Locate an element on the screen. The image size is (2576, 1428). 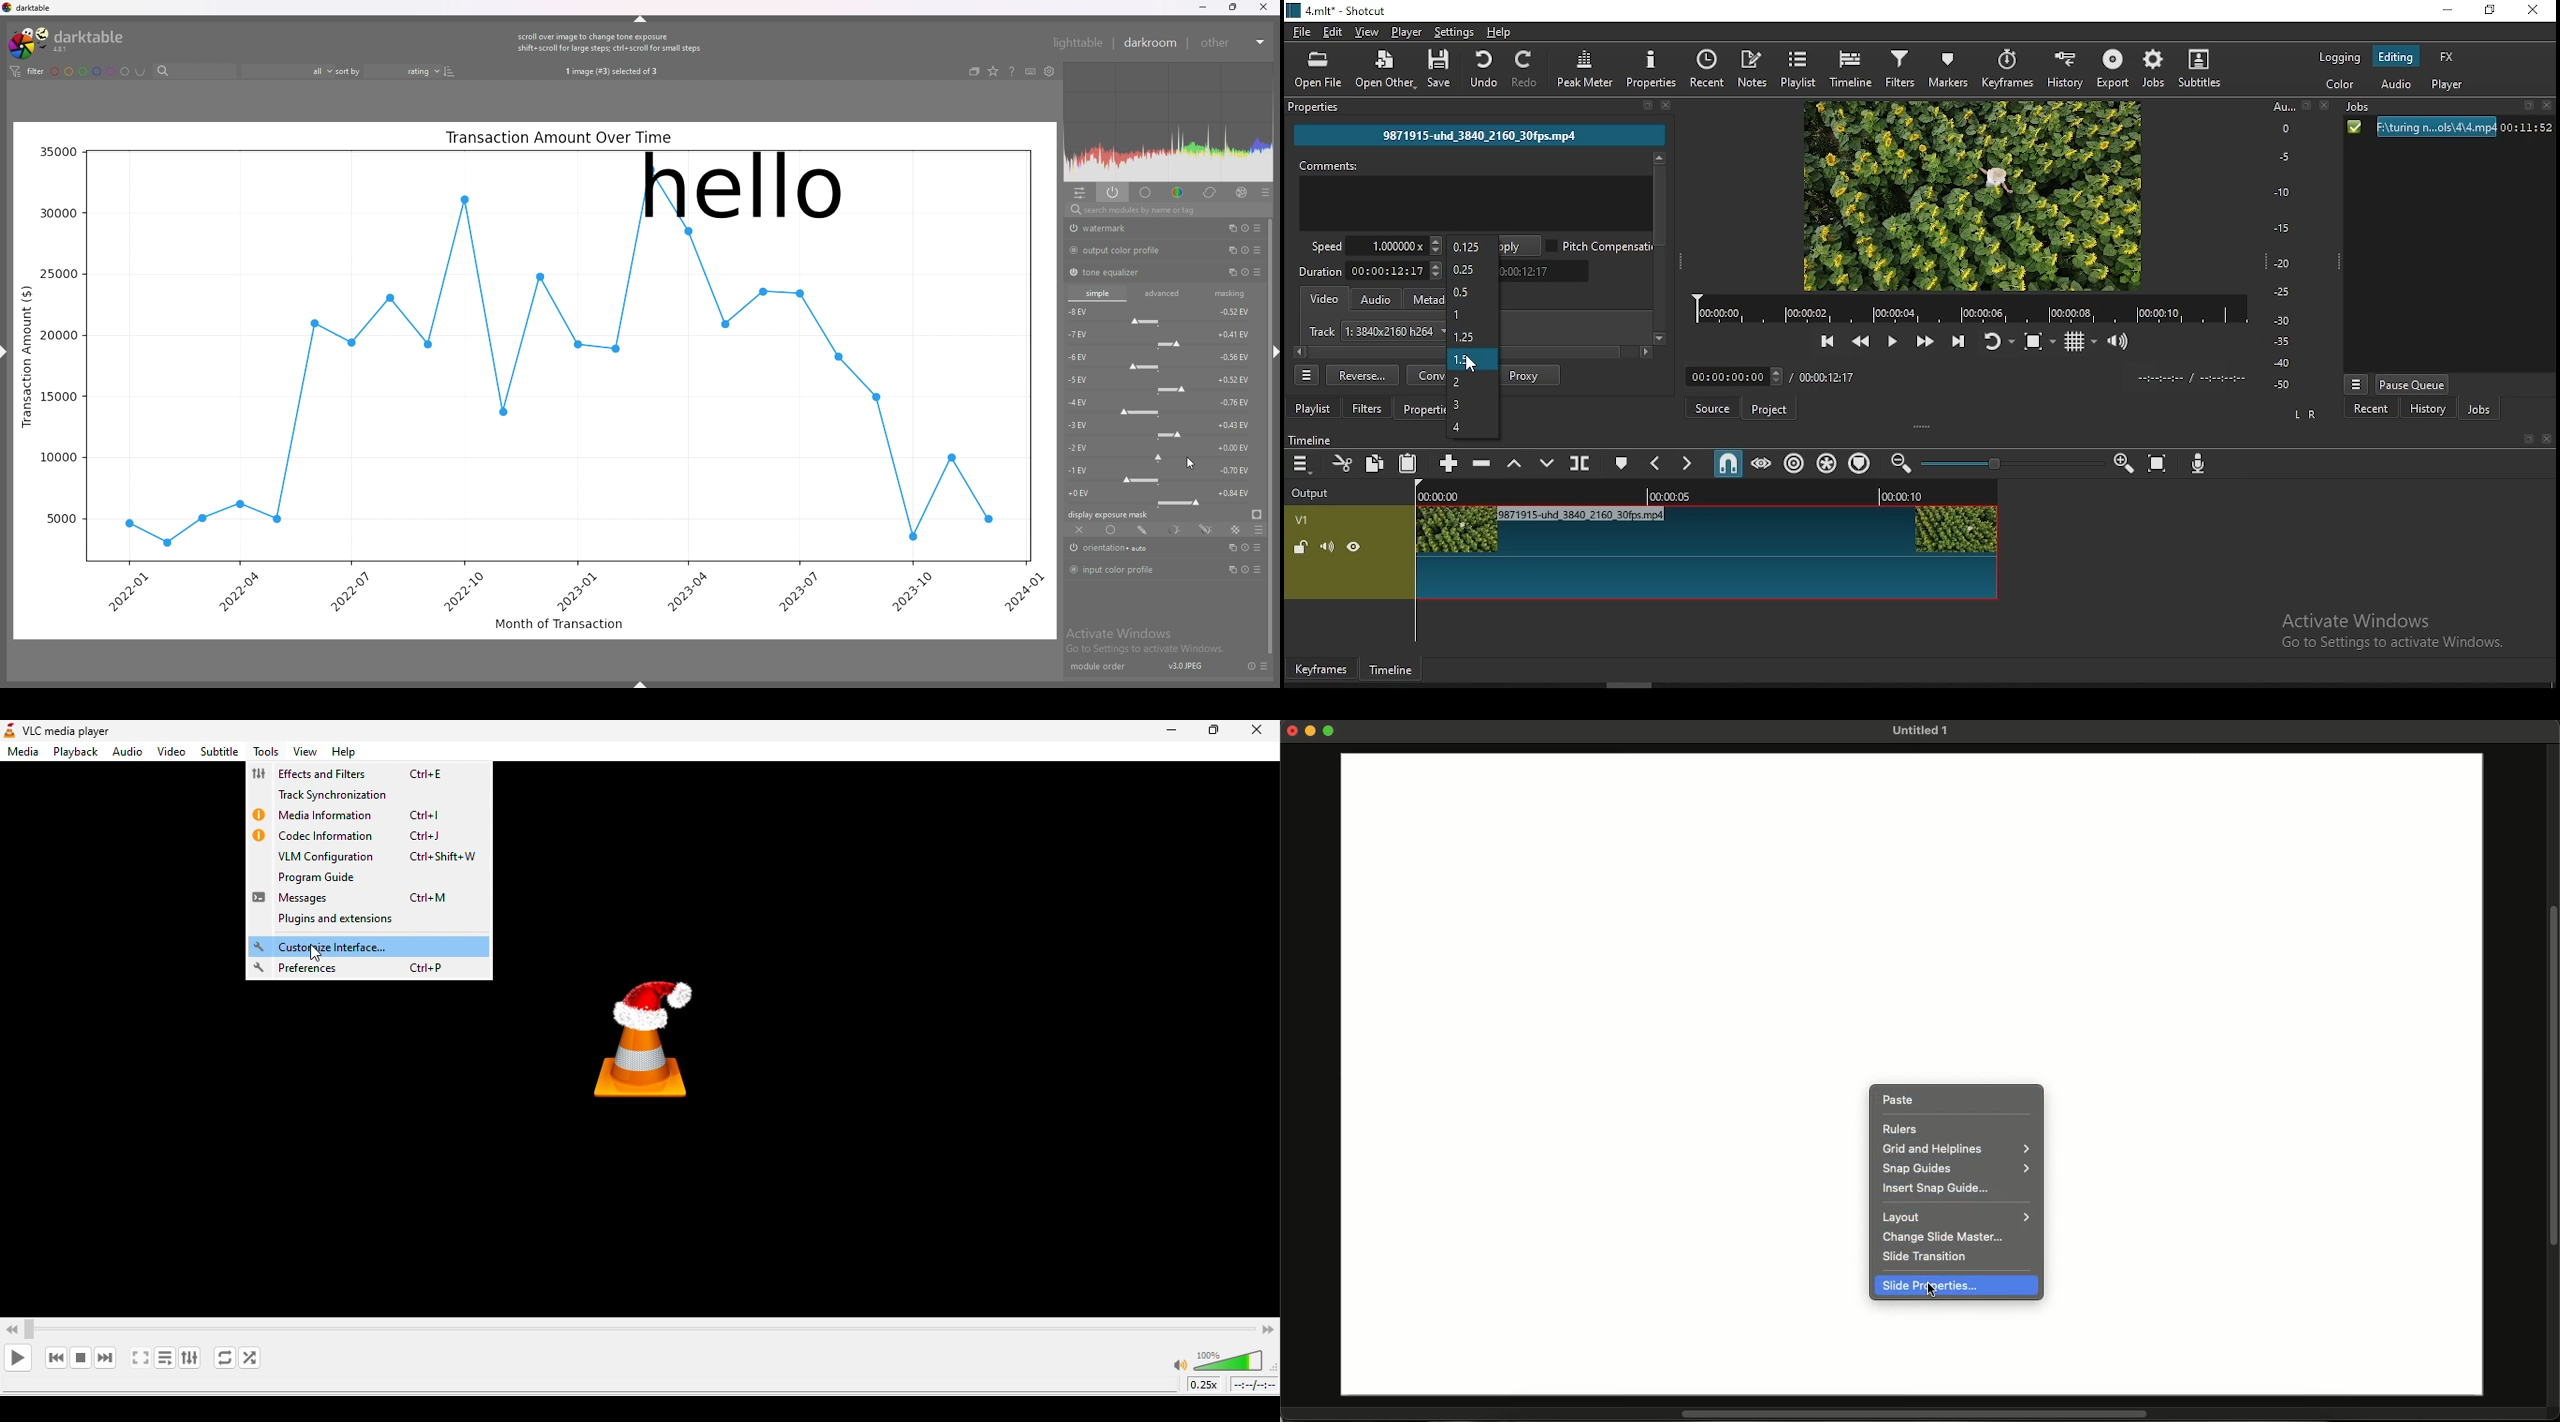
properties is located at coordinates (1314, 105).